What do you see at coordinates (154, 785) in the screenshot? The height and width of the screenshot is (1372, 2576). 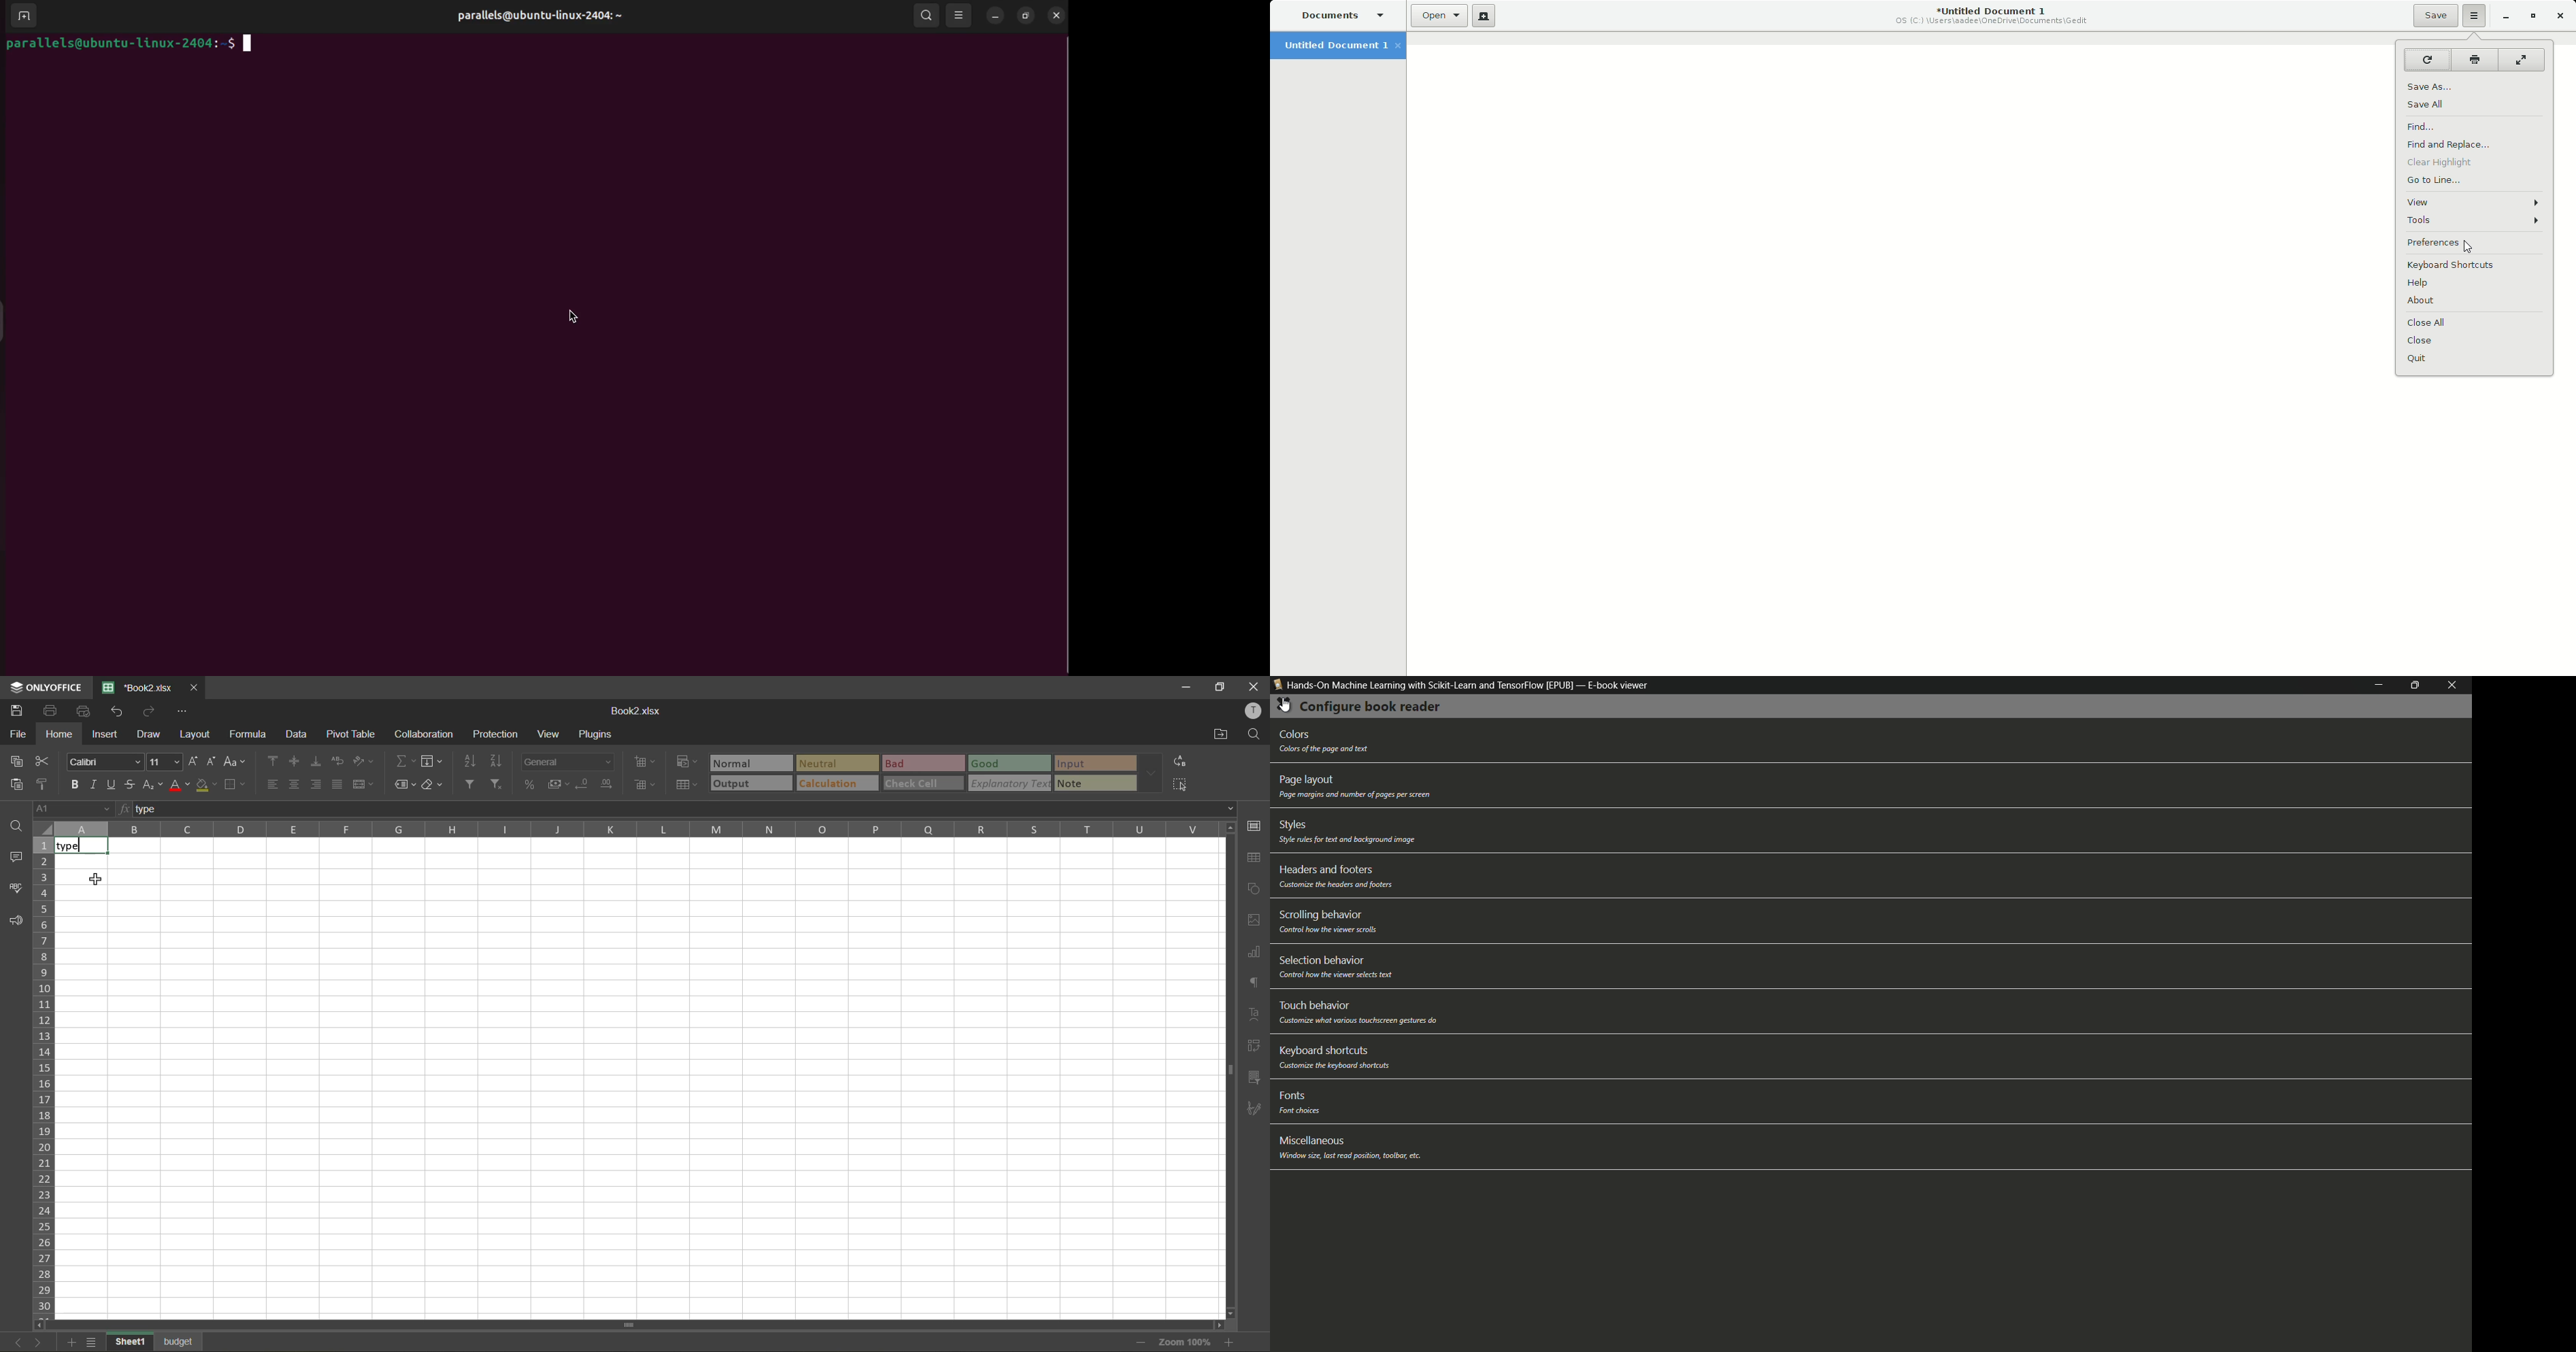 I see `sub/superscript` at bounding box center [154, 785].